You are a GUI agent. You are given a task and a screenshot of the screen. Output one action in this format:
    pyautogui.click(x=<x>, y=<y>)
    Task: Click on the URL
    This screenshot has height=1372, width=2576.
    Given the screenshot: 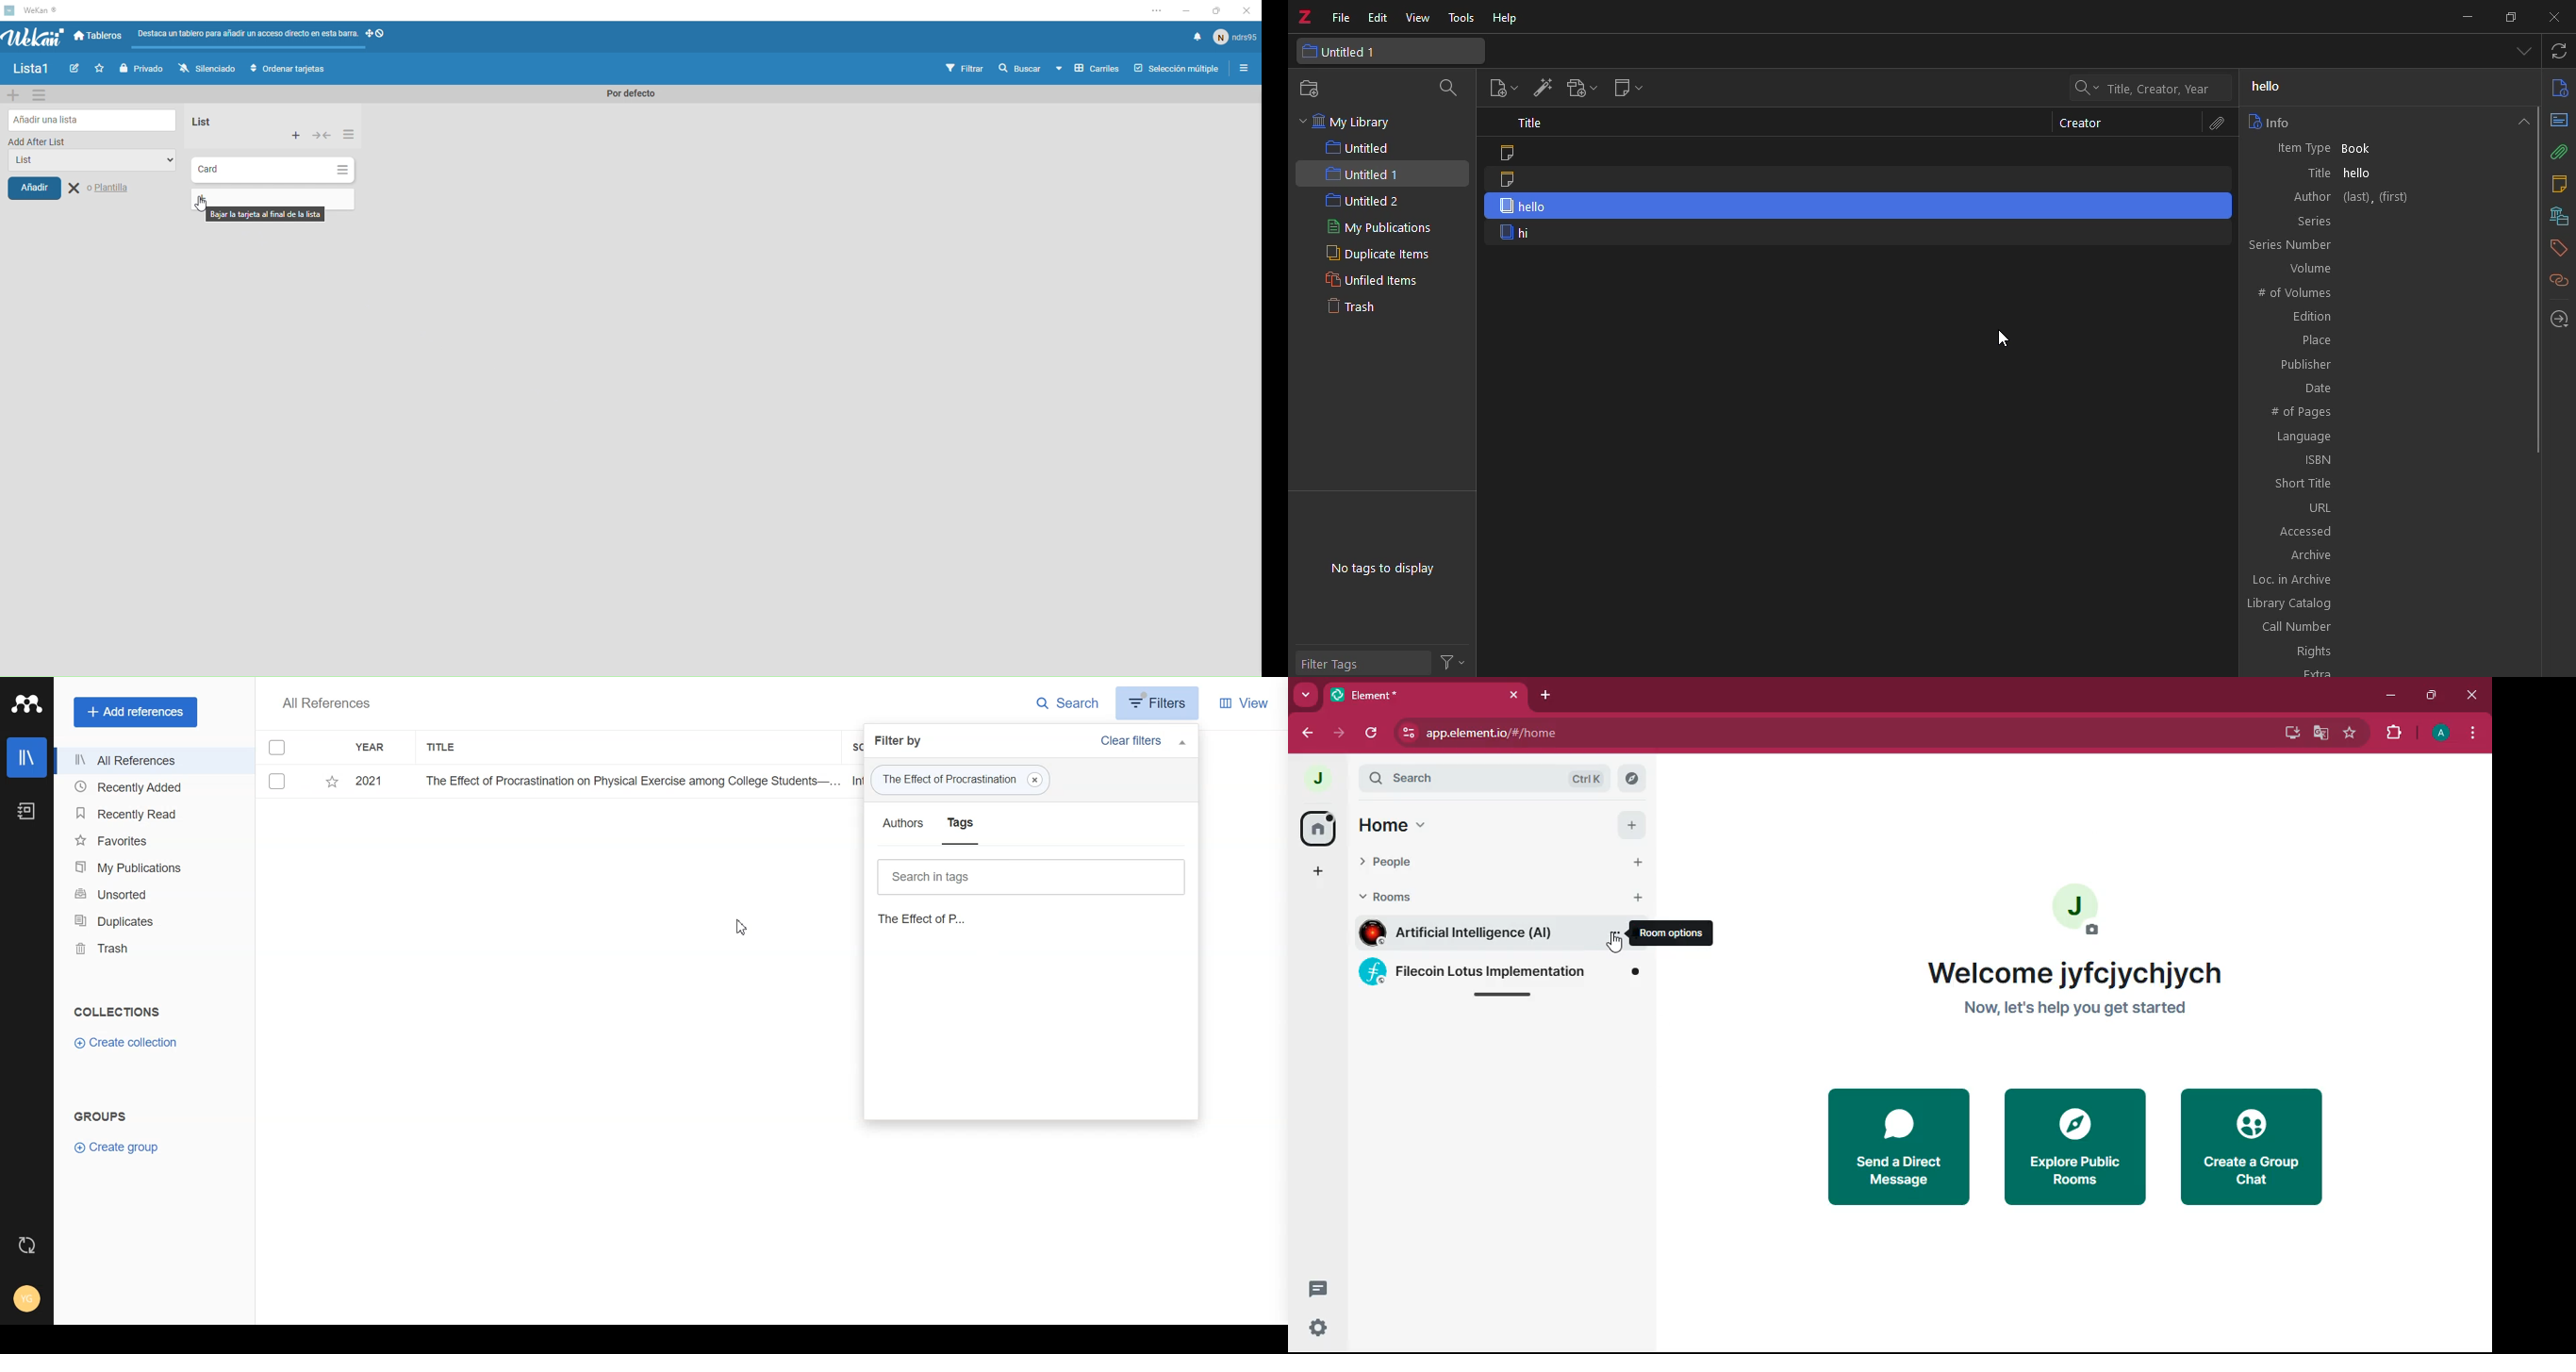 What is the action you would take?
    pyautogui.click(x=2386, y=507)
    